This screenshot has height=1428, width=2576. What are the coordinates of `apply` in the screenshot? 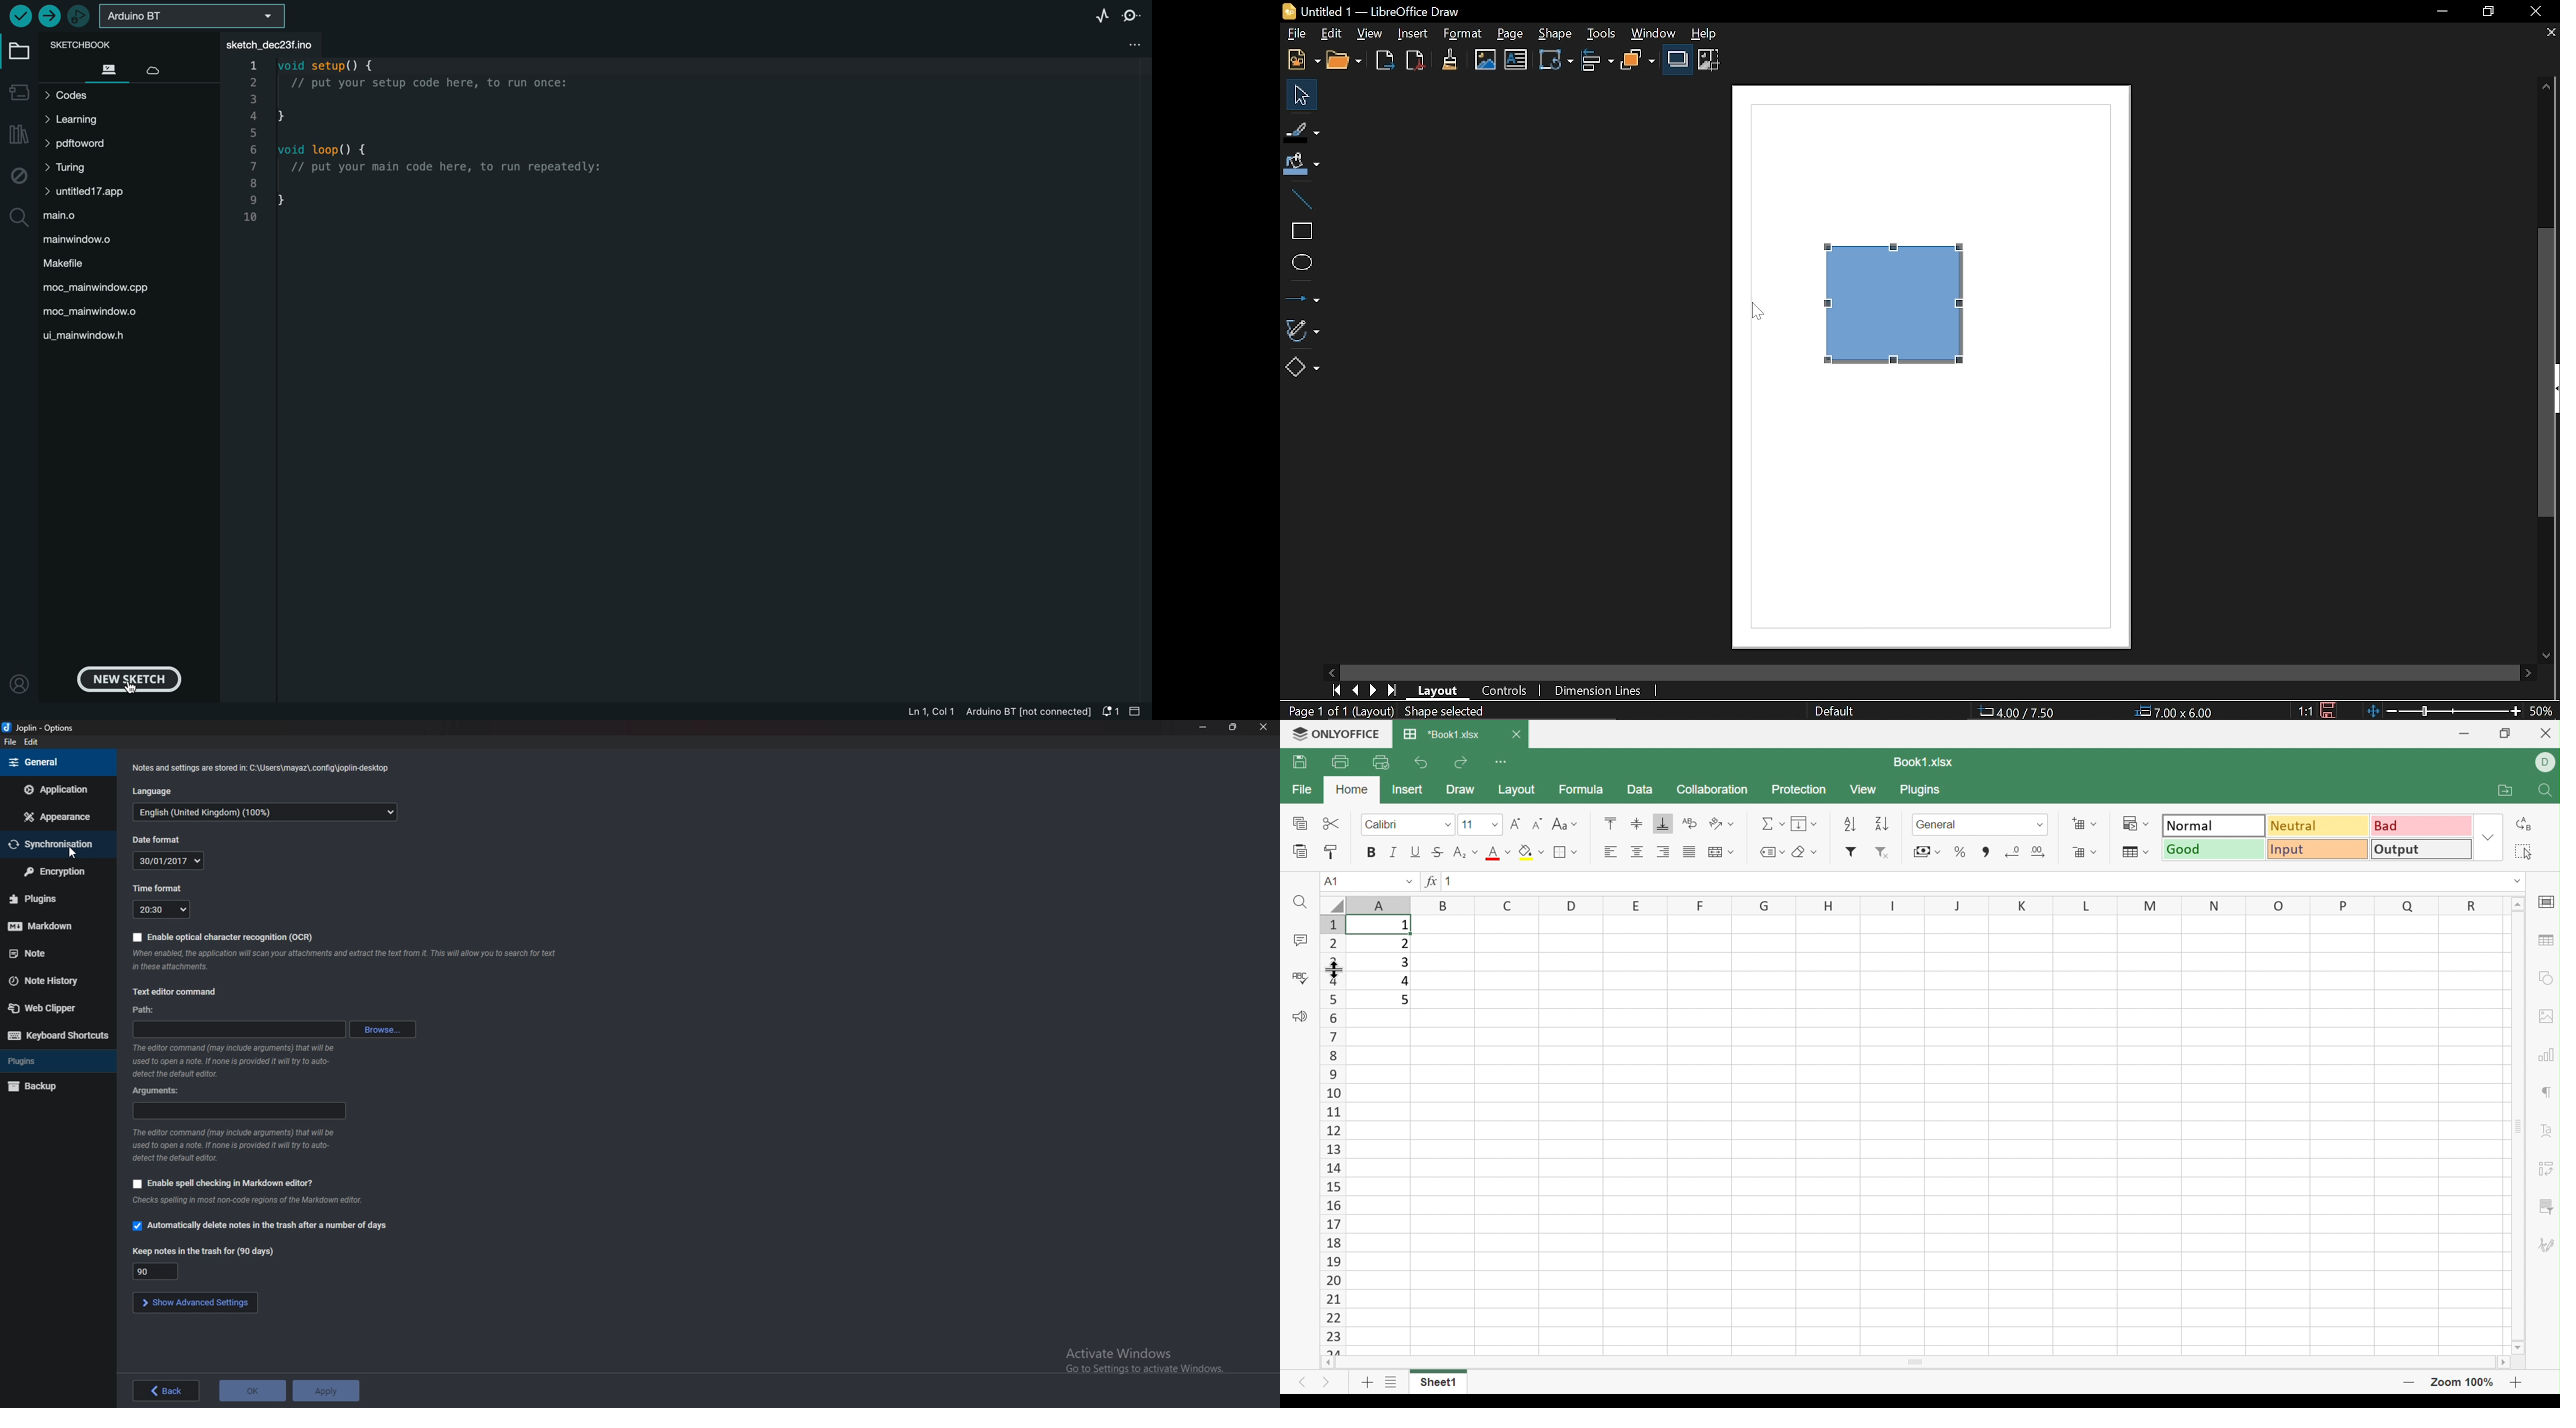 It's located at (326, 1391).